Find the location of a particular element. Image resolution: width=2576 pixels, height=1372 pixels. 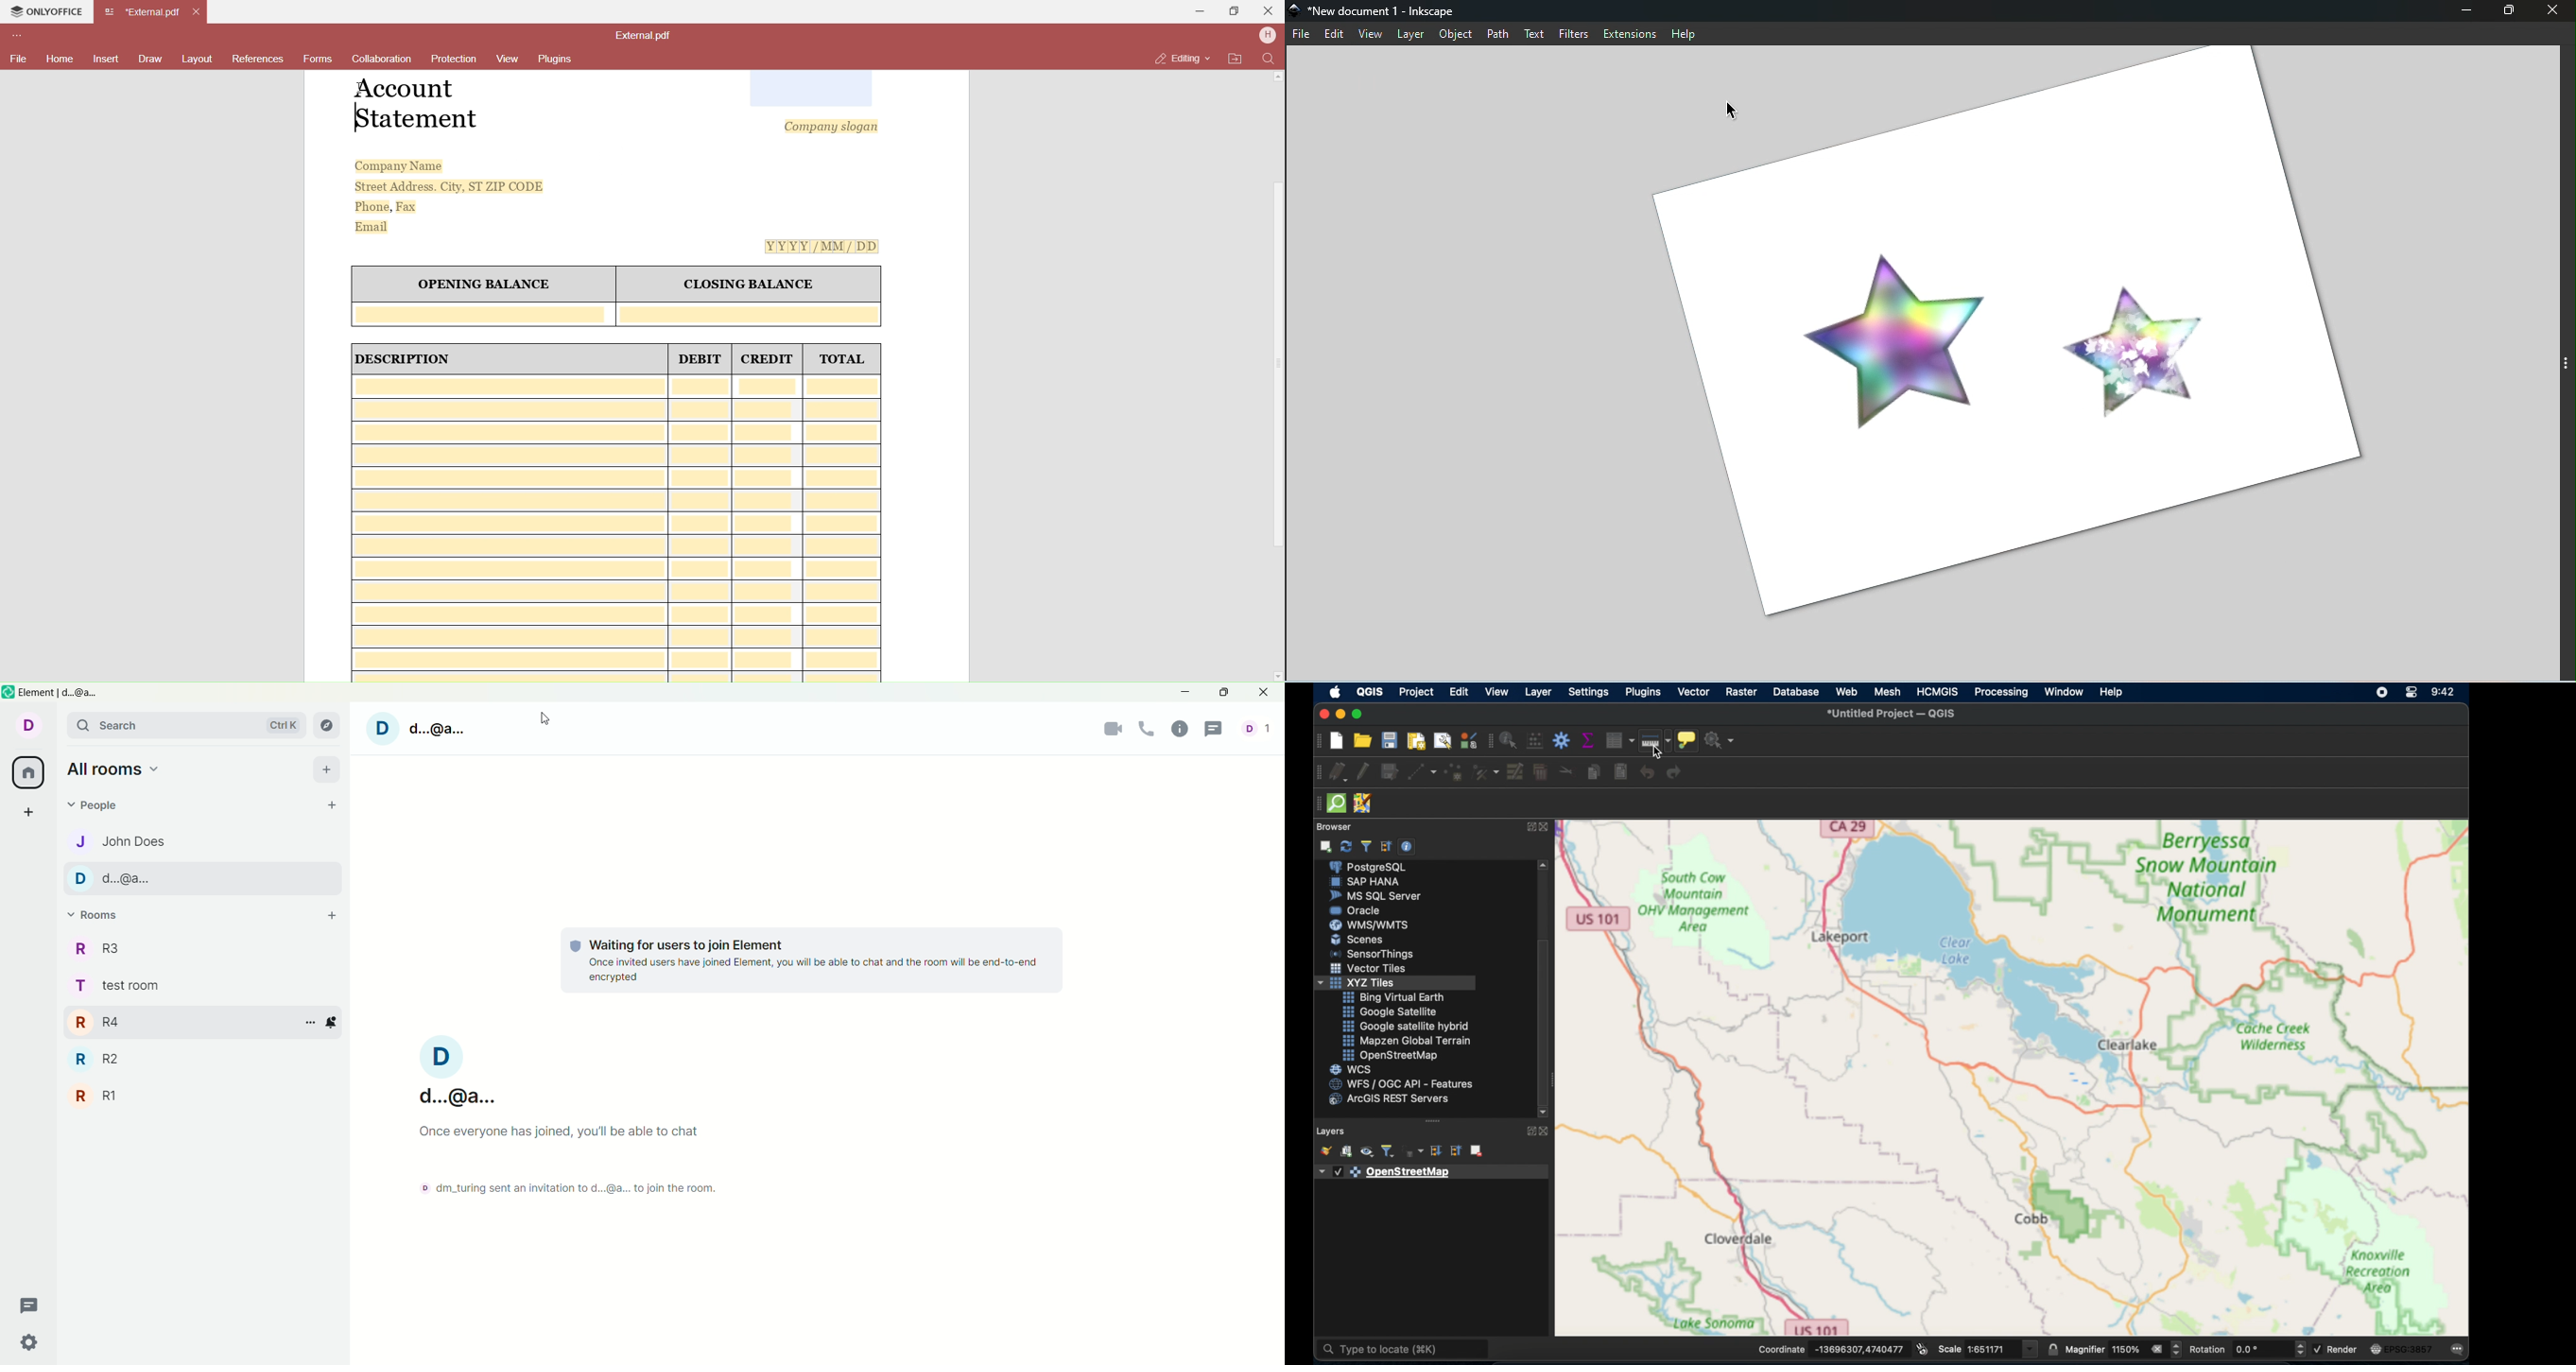

people is located at coordinates (99, 806).